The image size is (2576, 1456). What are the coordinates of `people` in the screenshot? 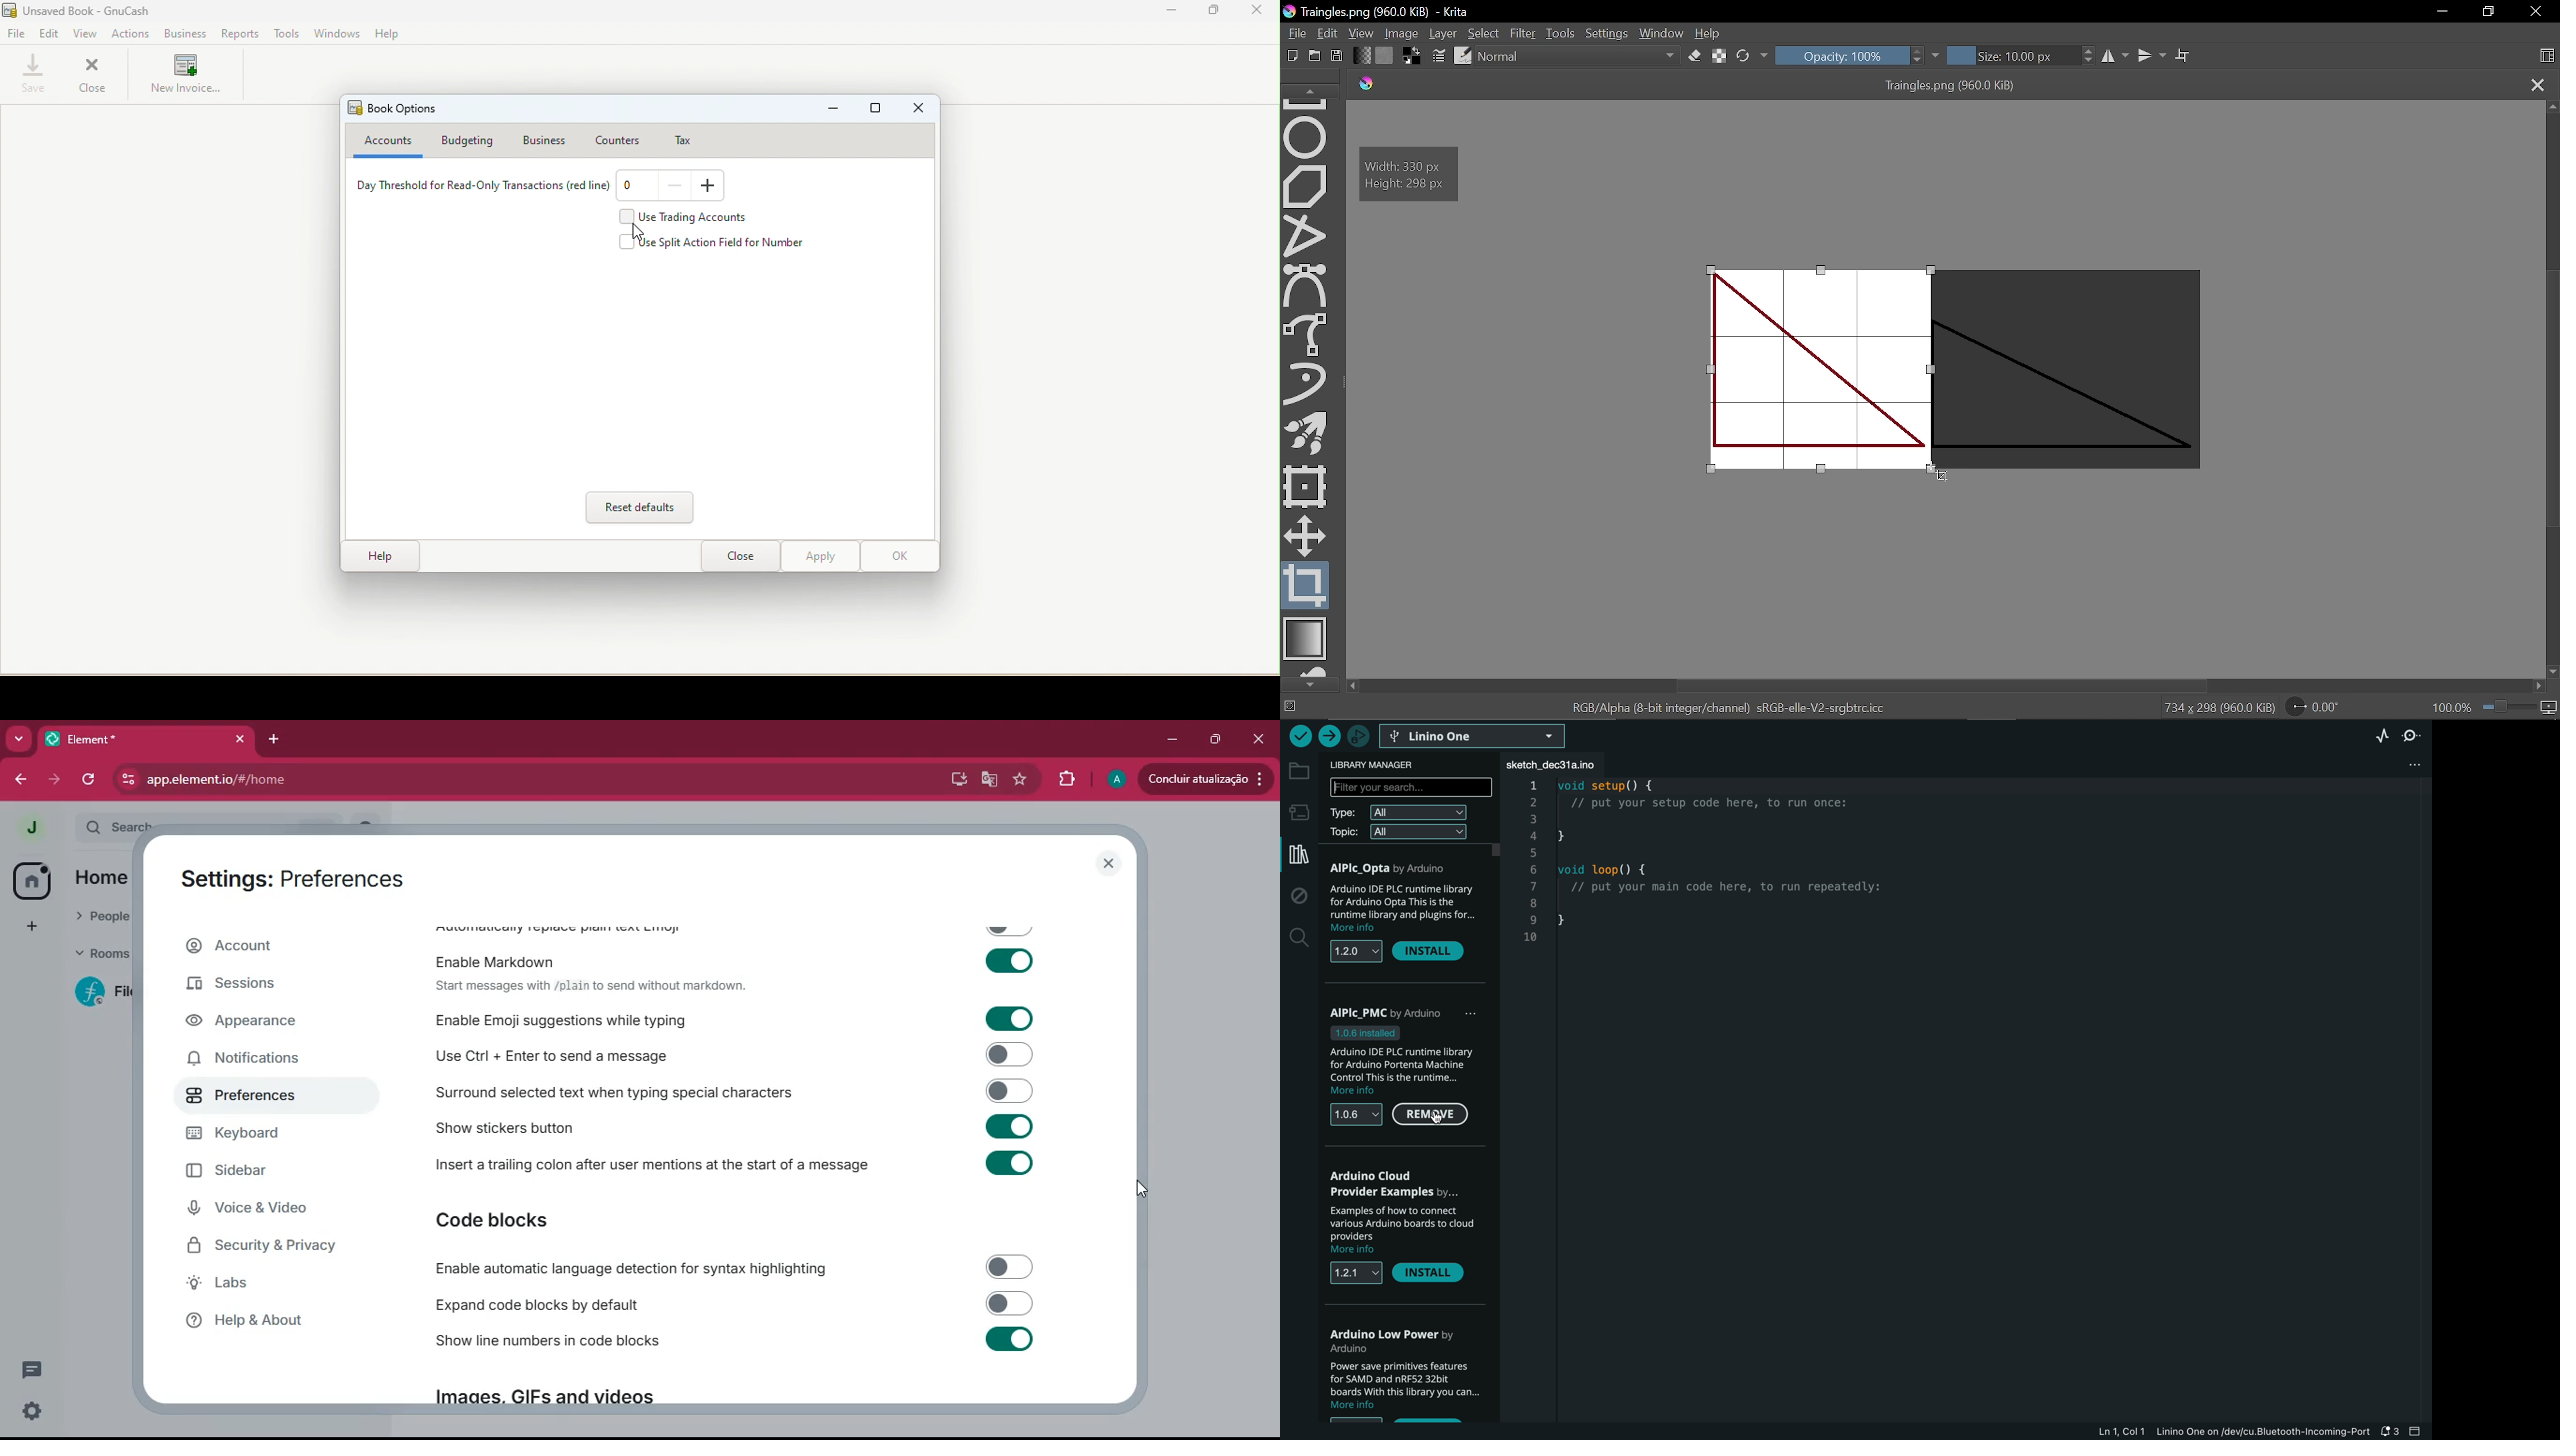 It's located at (103, 914).